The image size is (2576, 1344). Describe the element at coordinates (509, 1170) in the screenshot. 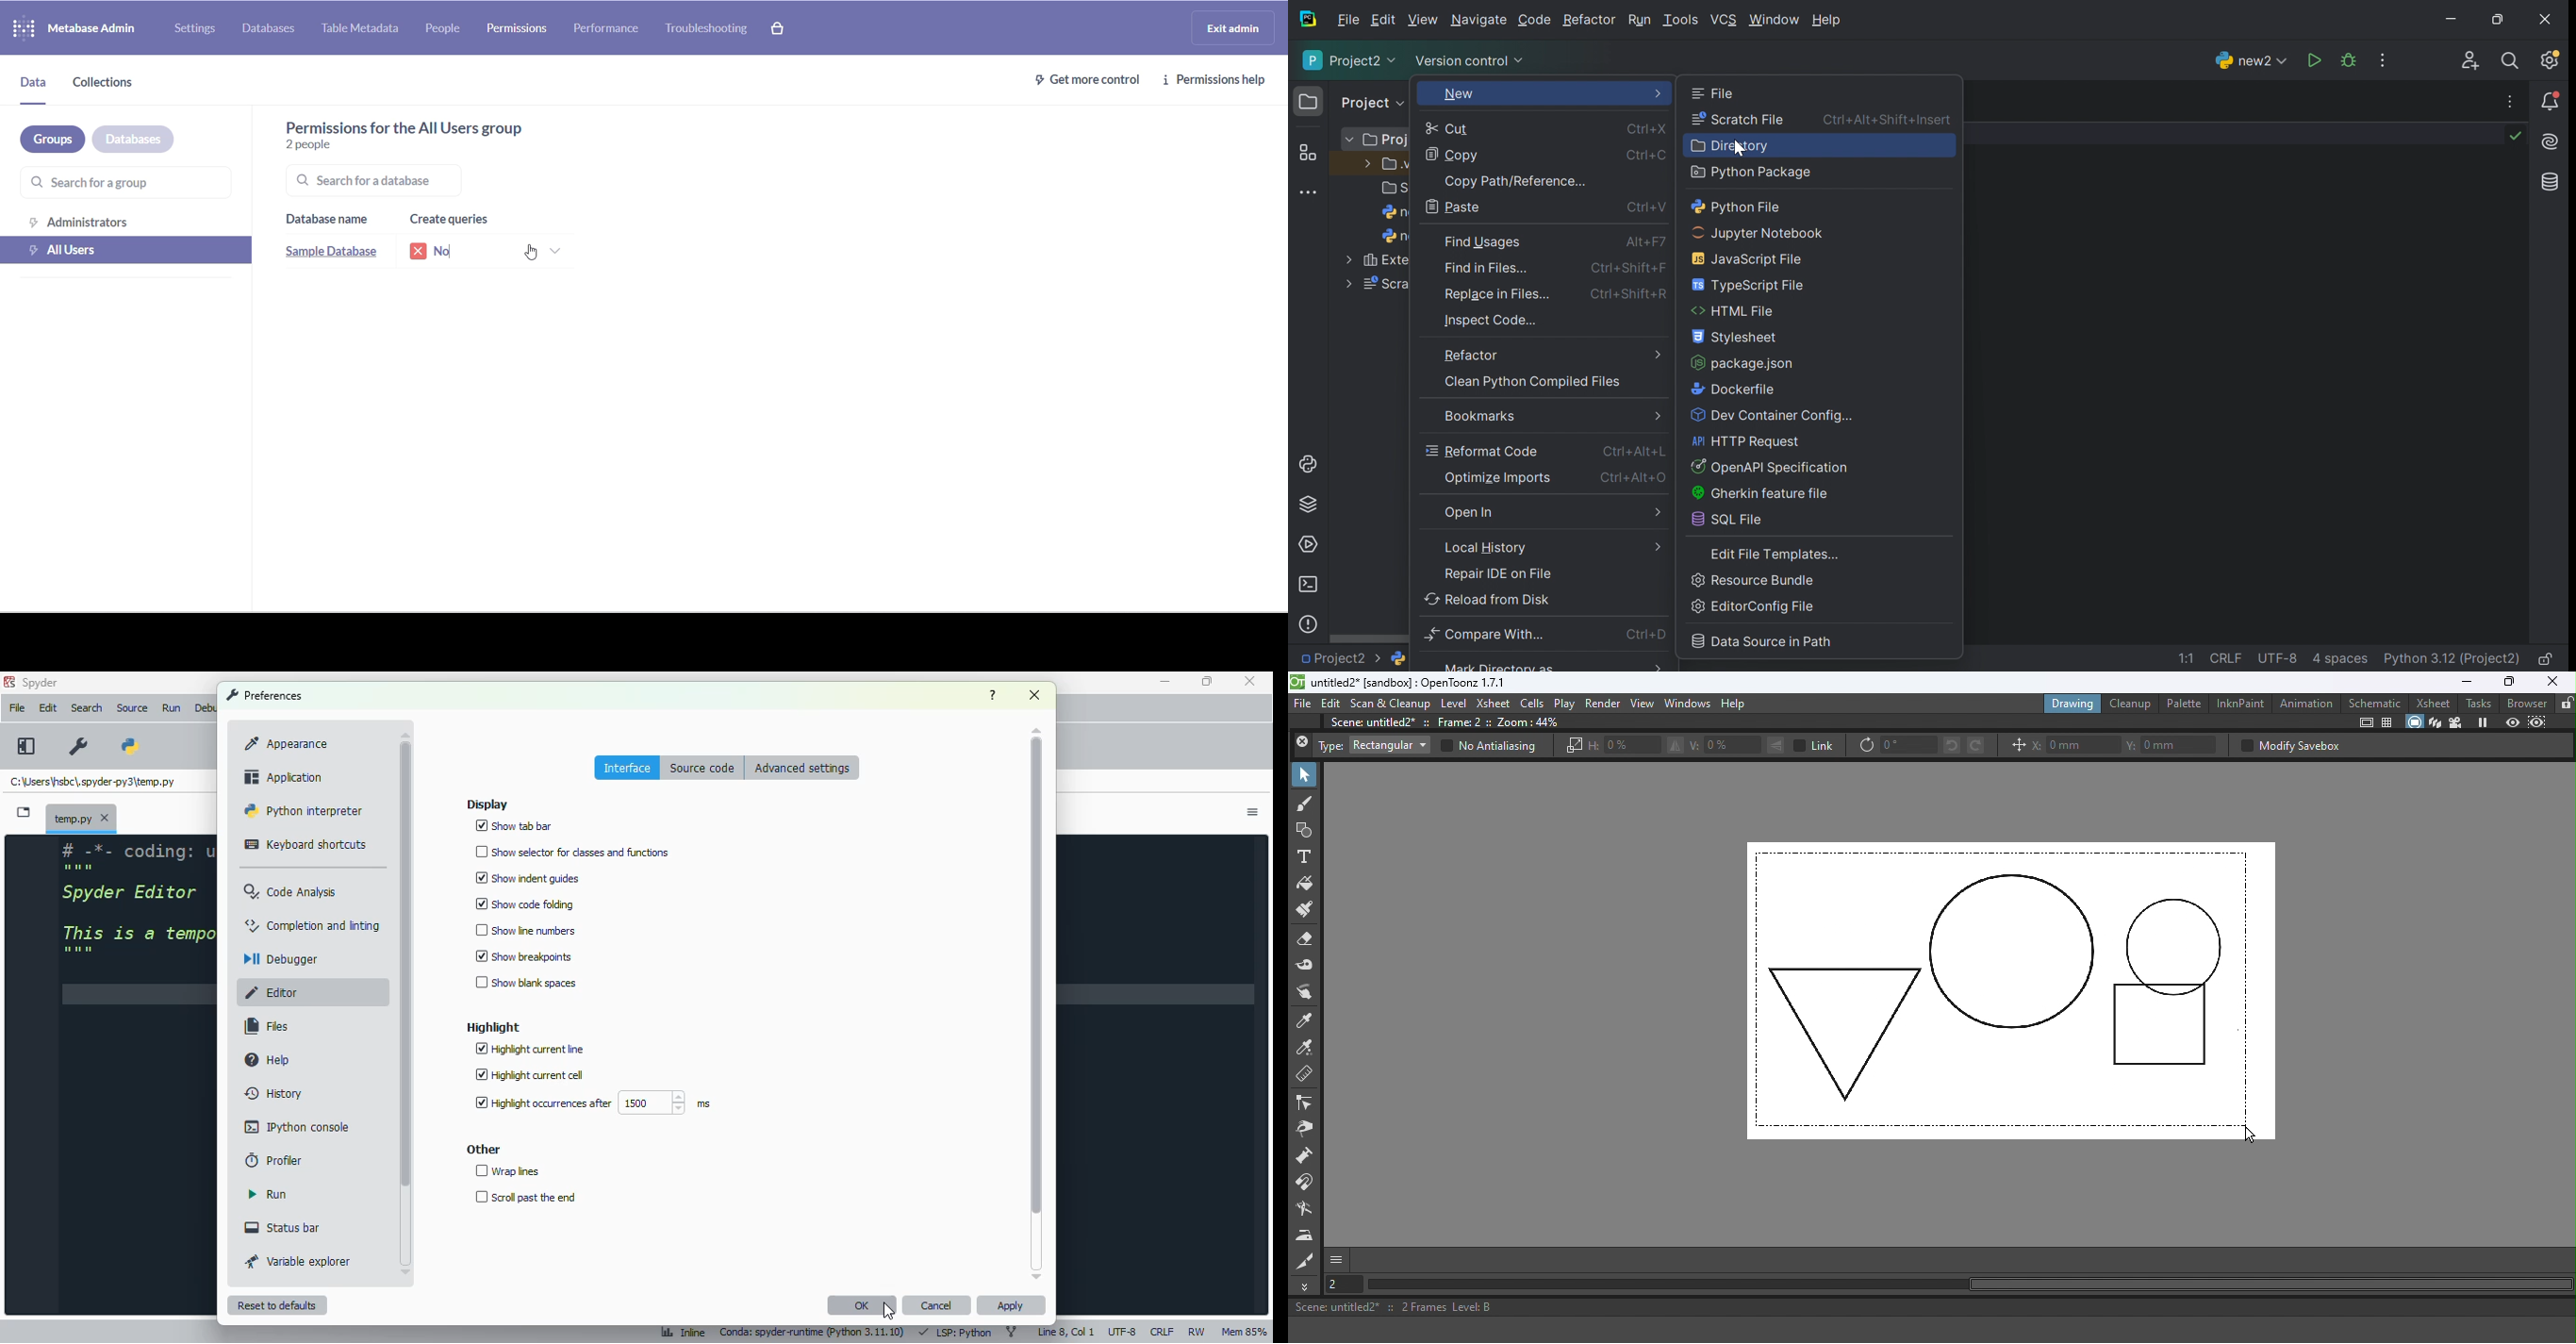

I see `wrap lines` at that location.